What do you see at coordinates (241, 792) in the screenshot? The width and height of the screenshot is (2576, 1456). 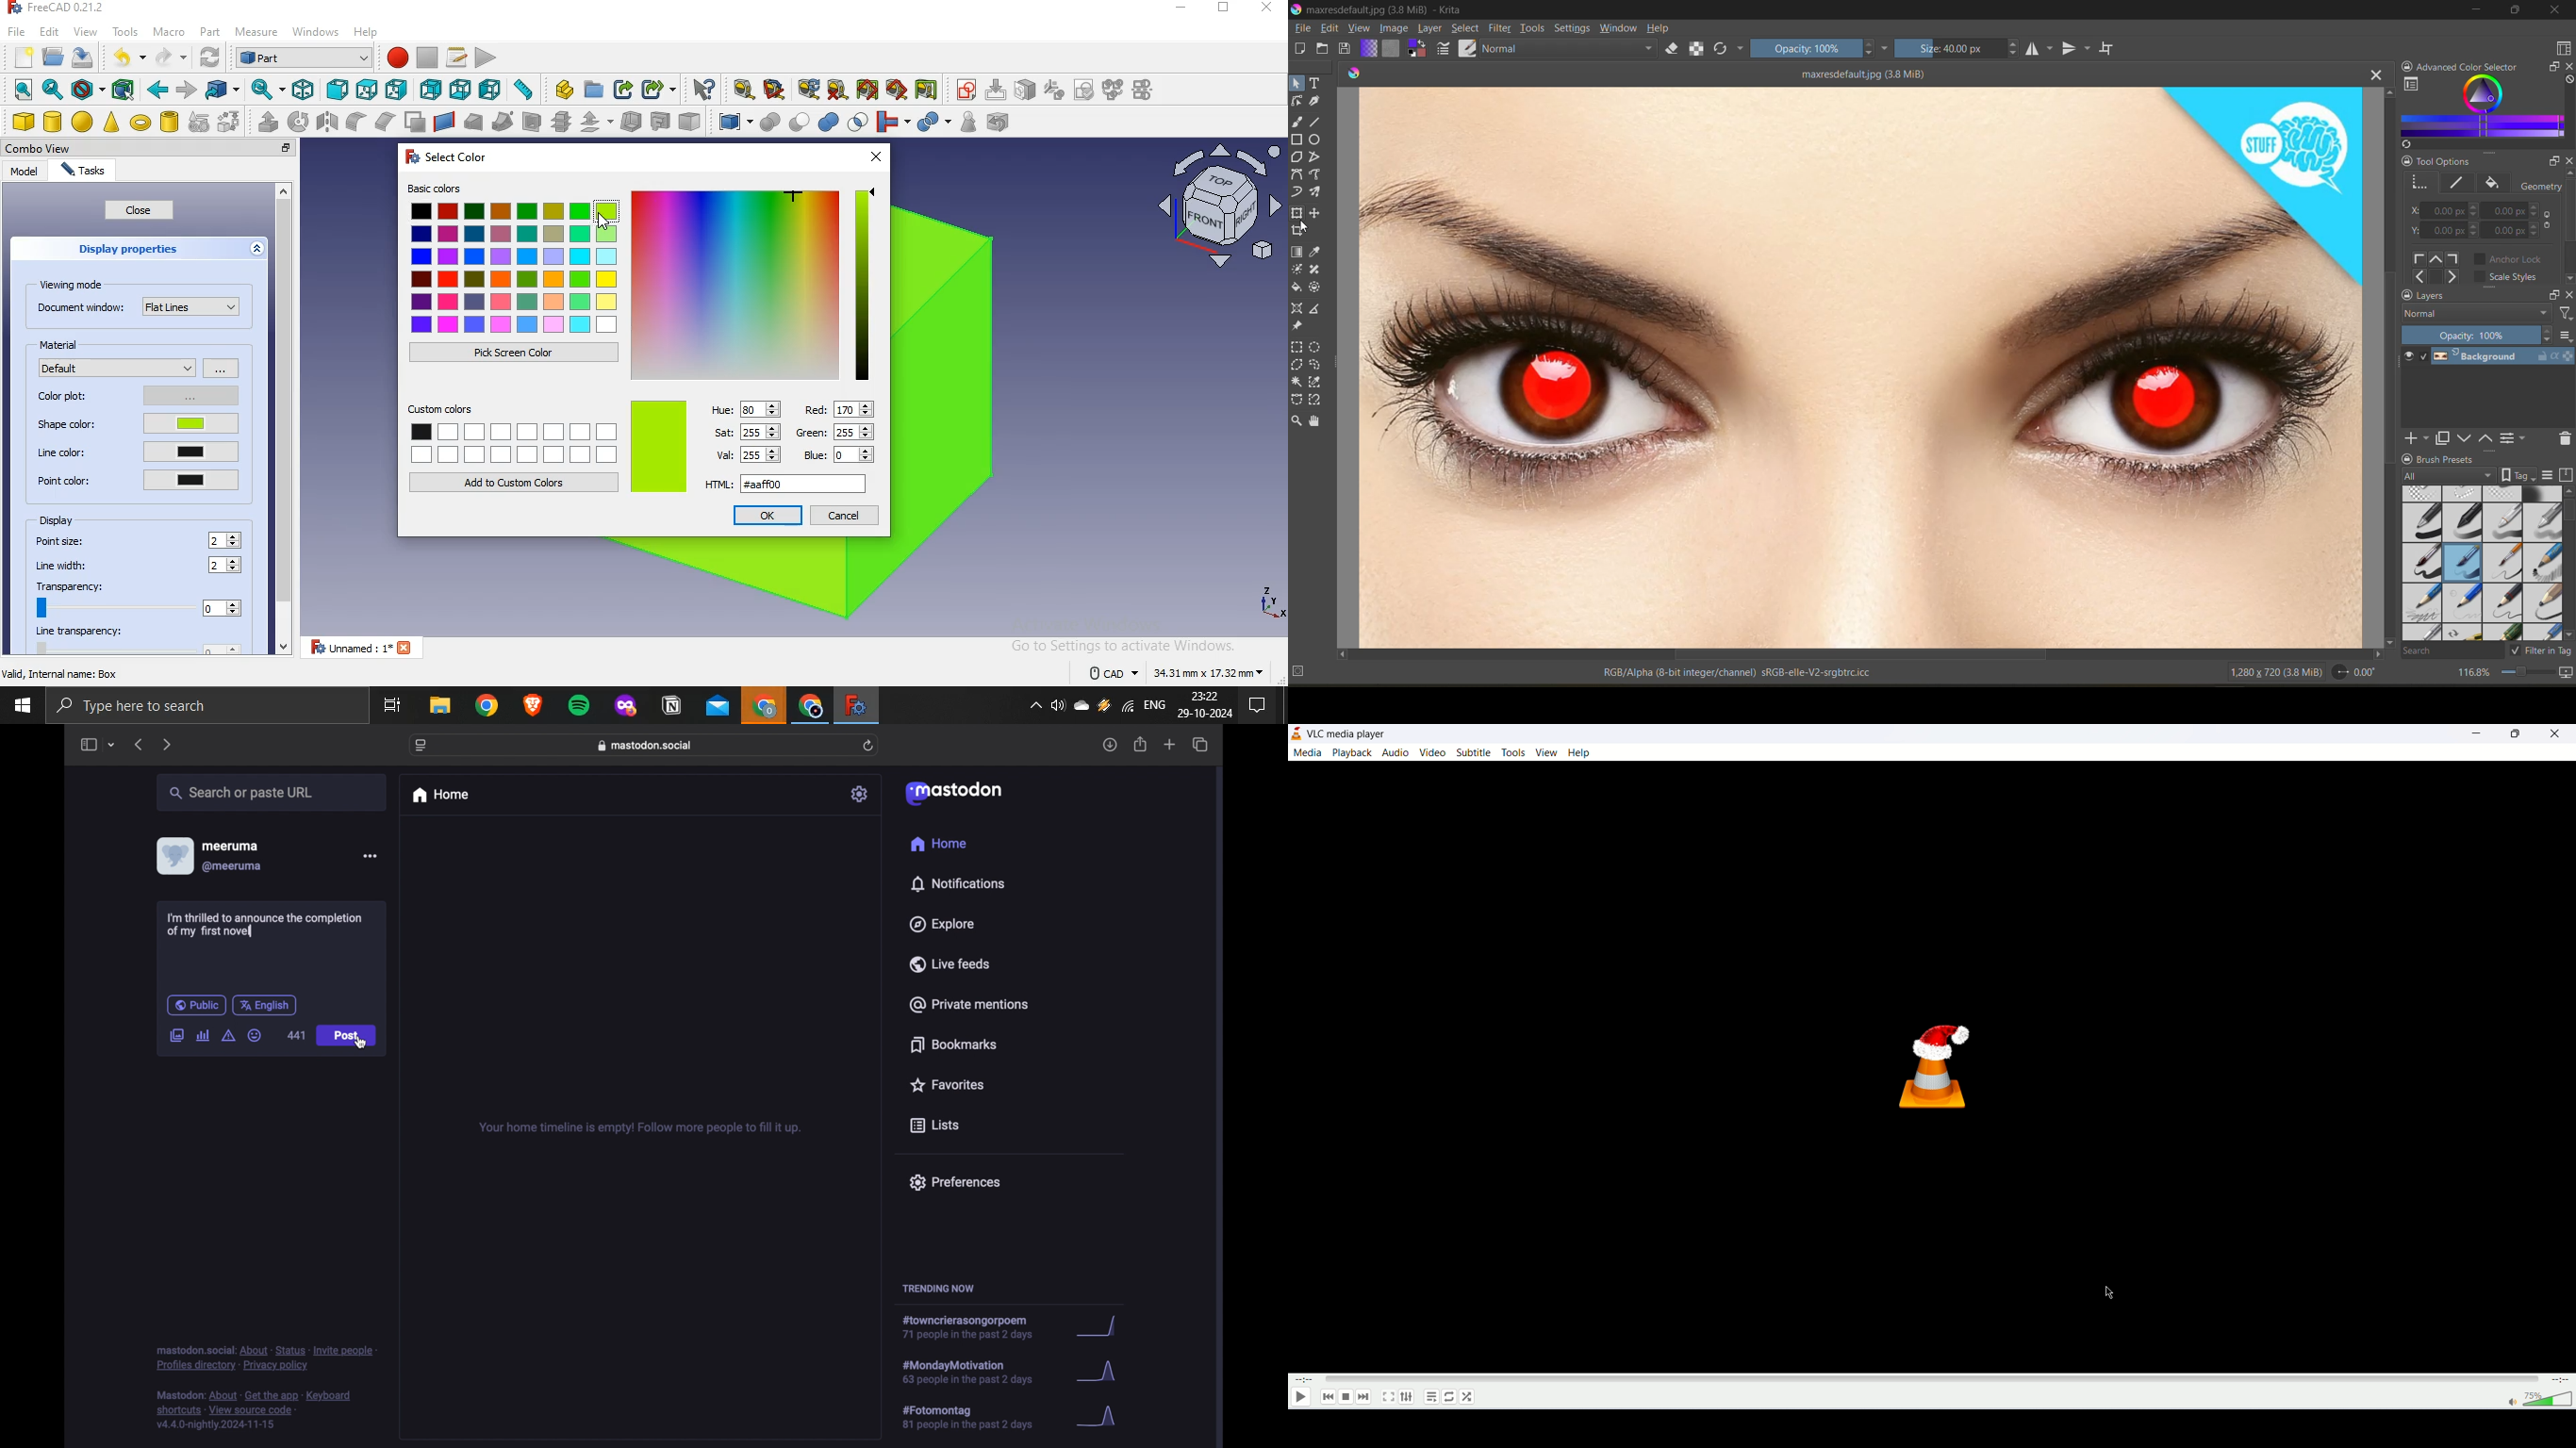 I see `share or paste url` at bounding box center [241, 792].